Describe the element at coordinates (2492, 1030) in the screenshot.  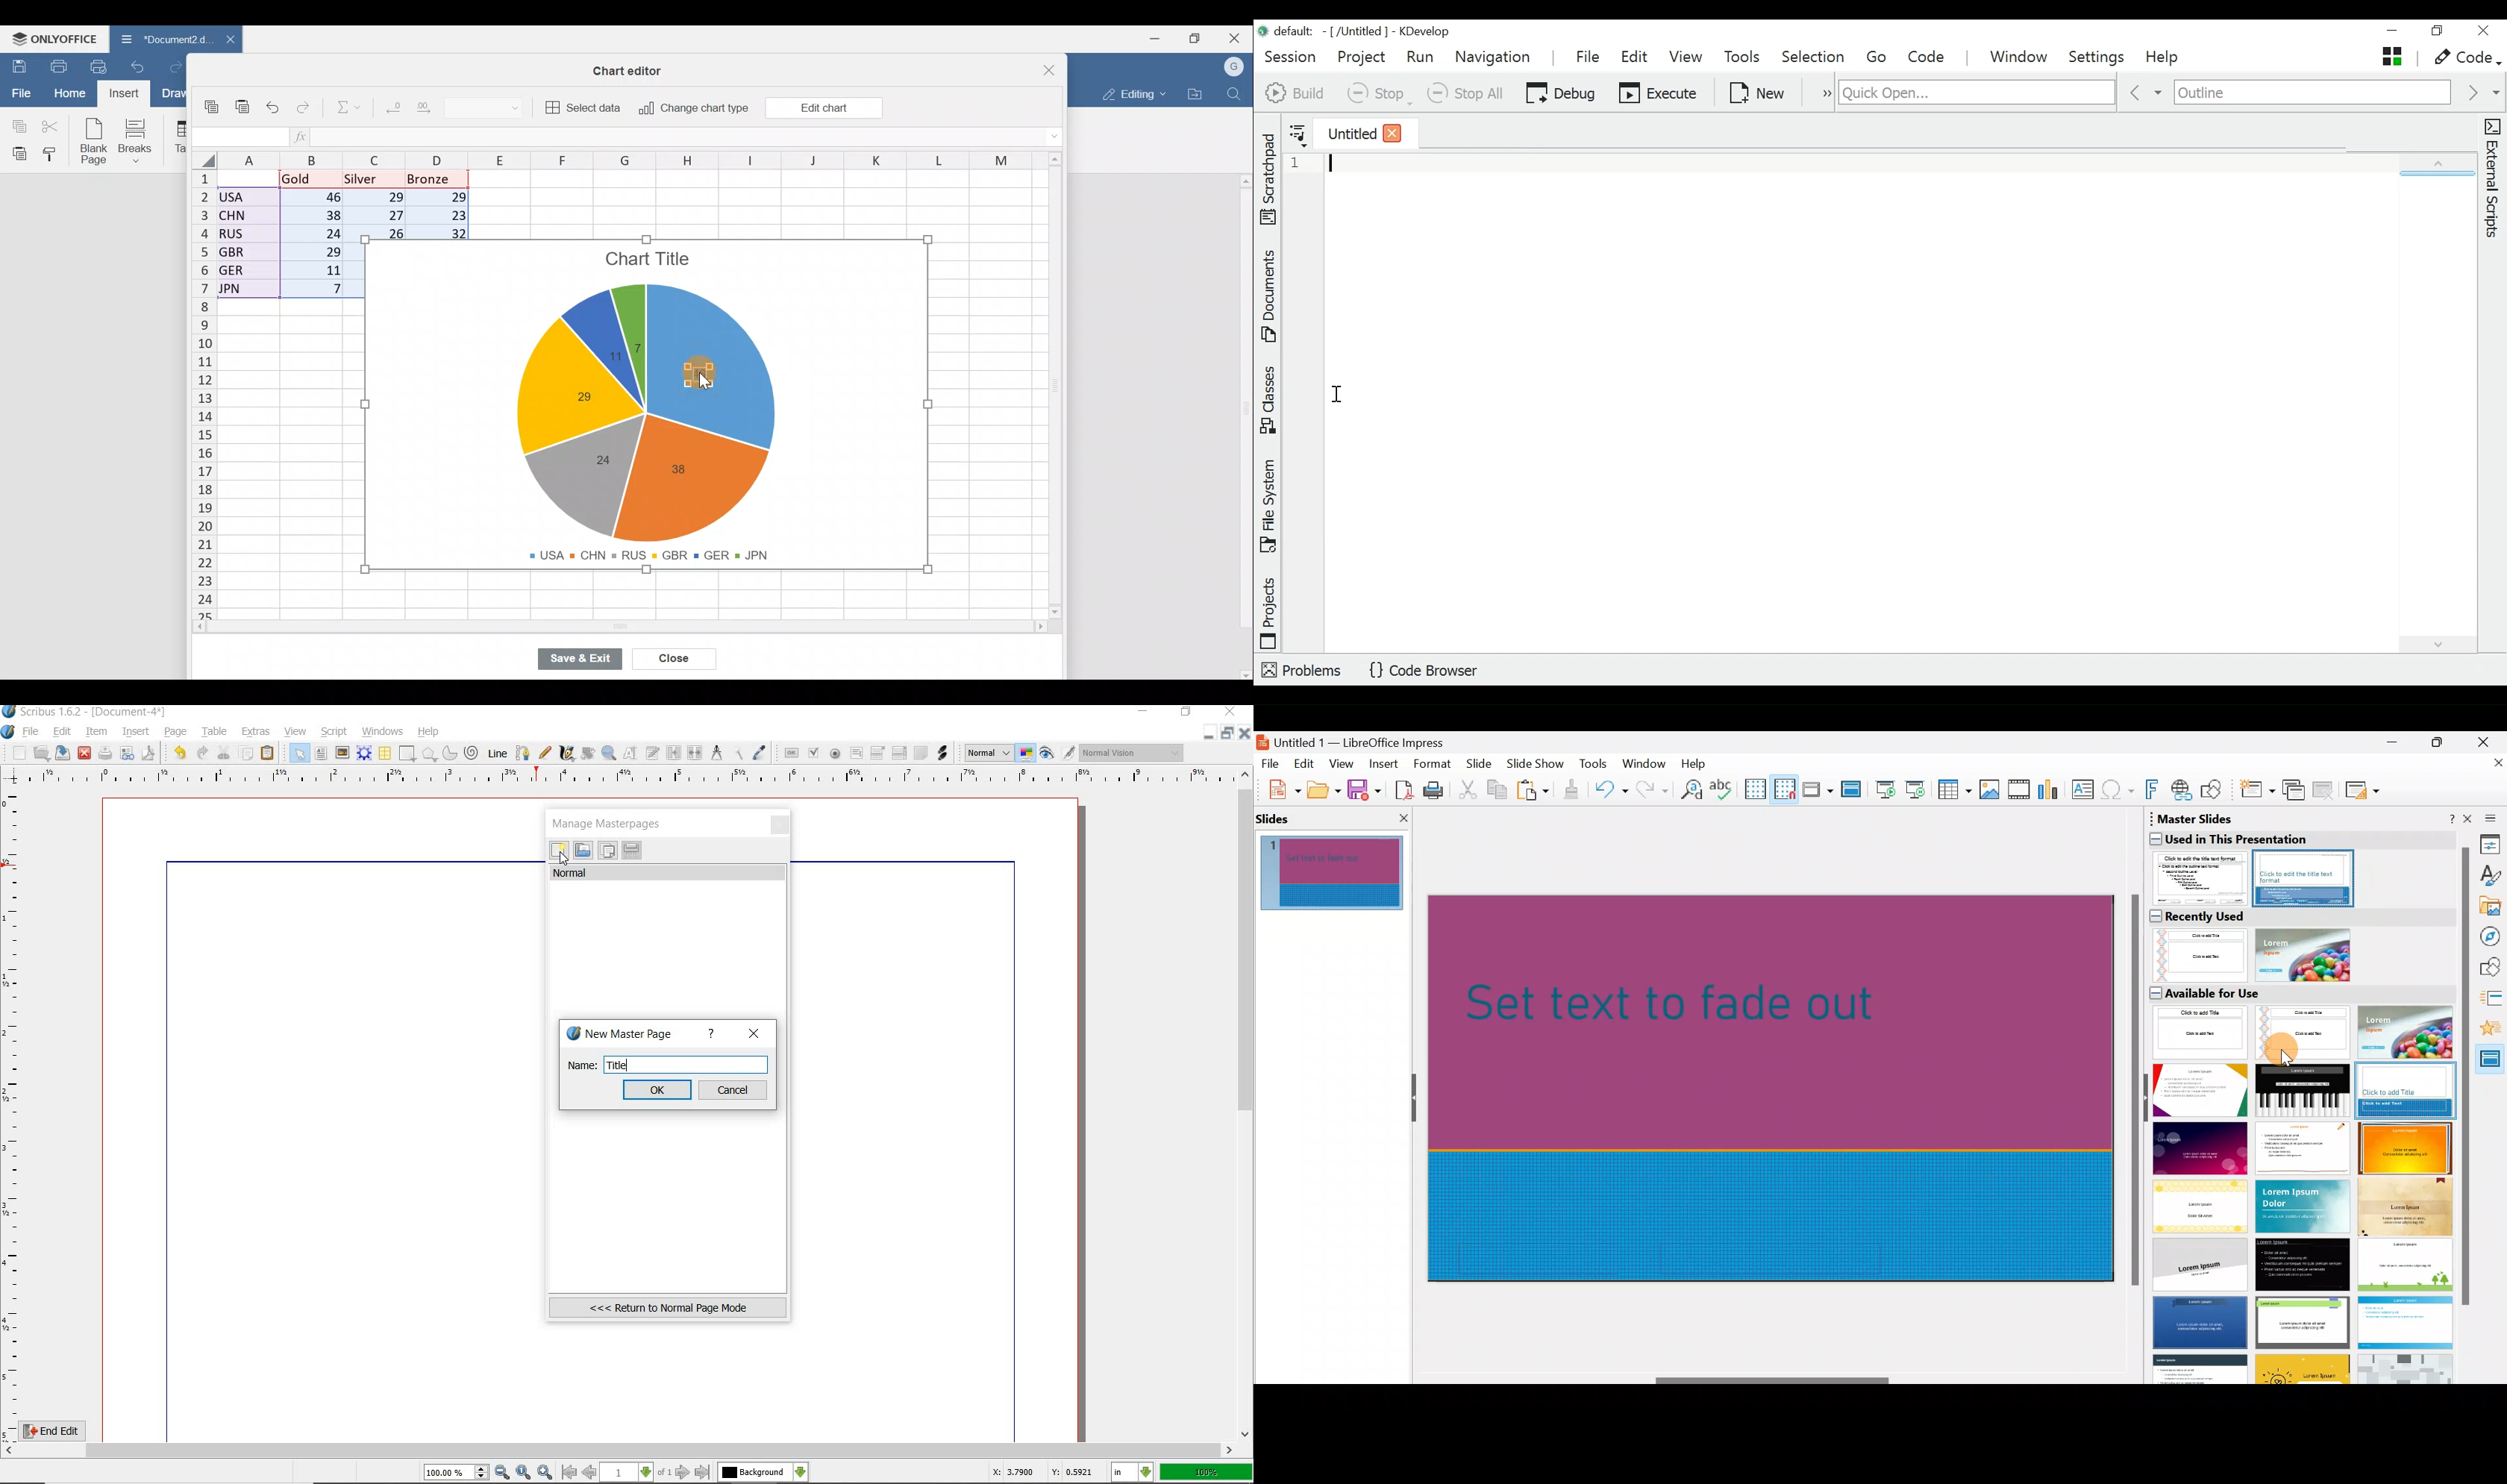
I see `Animation` at that location.